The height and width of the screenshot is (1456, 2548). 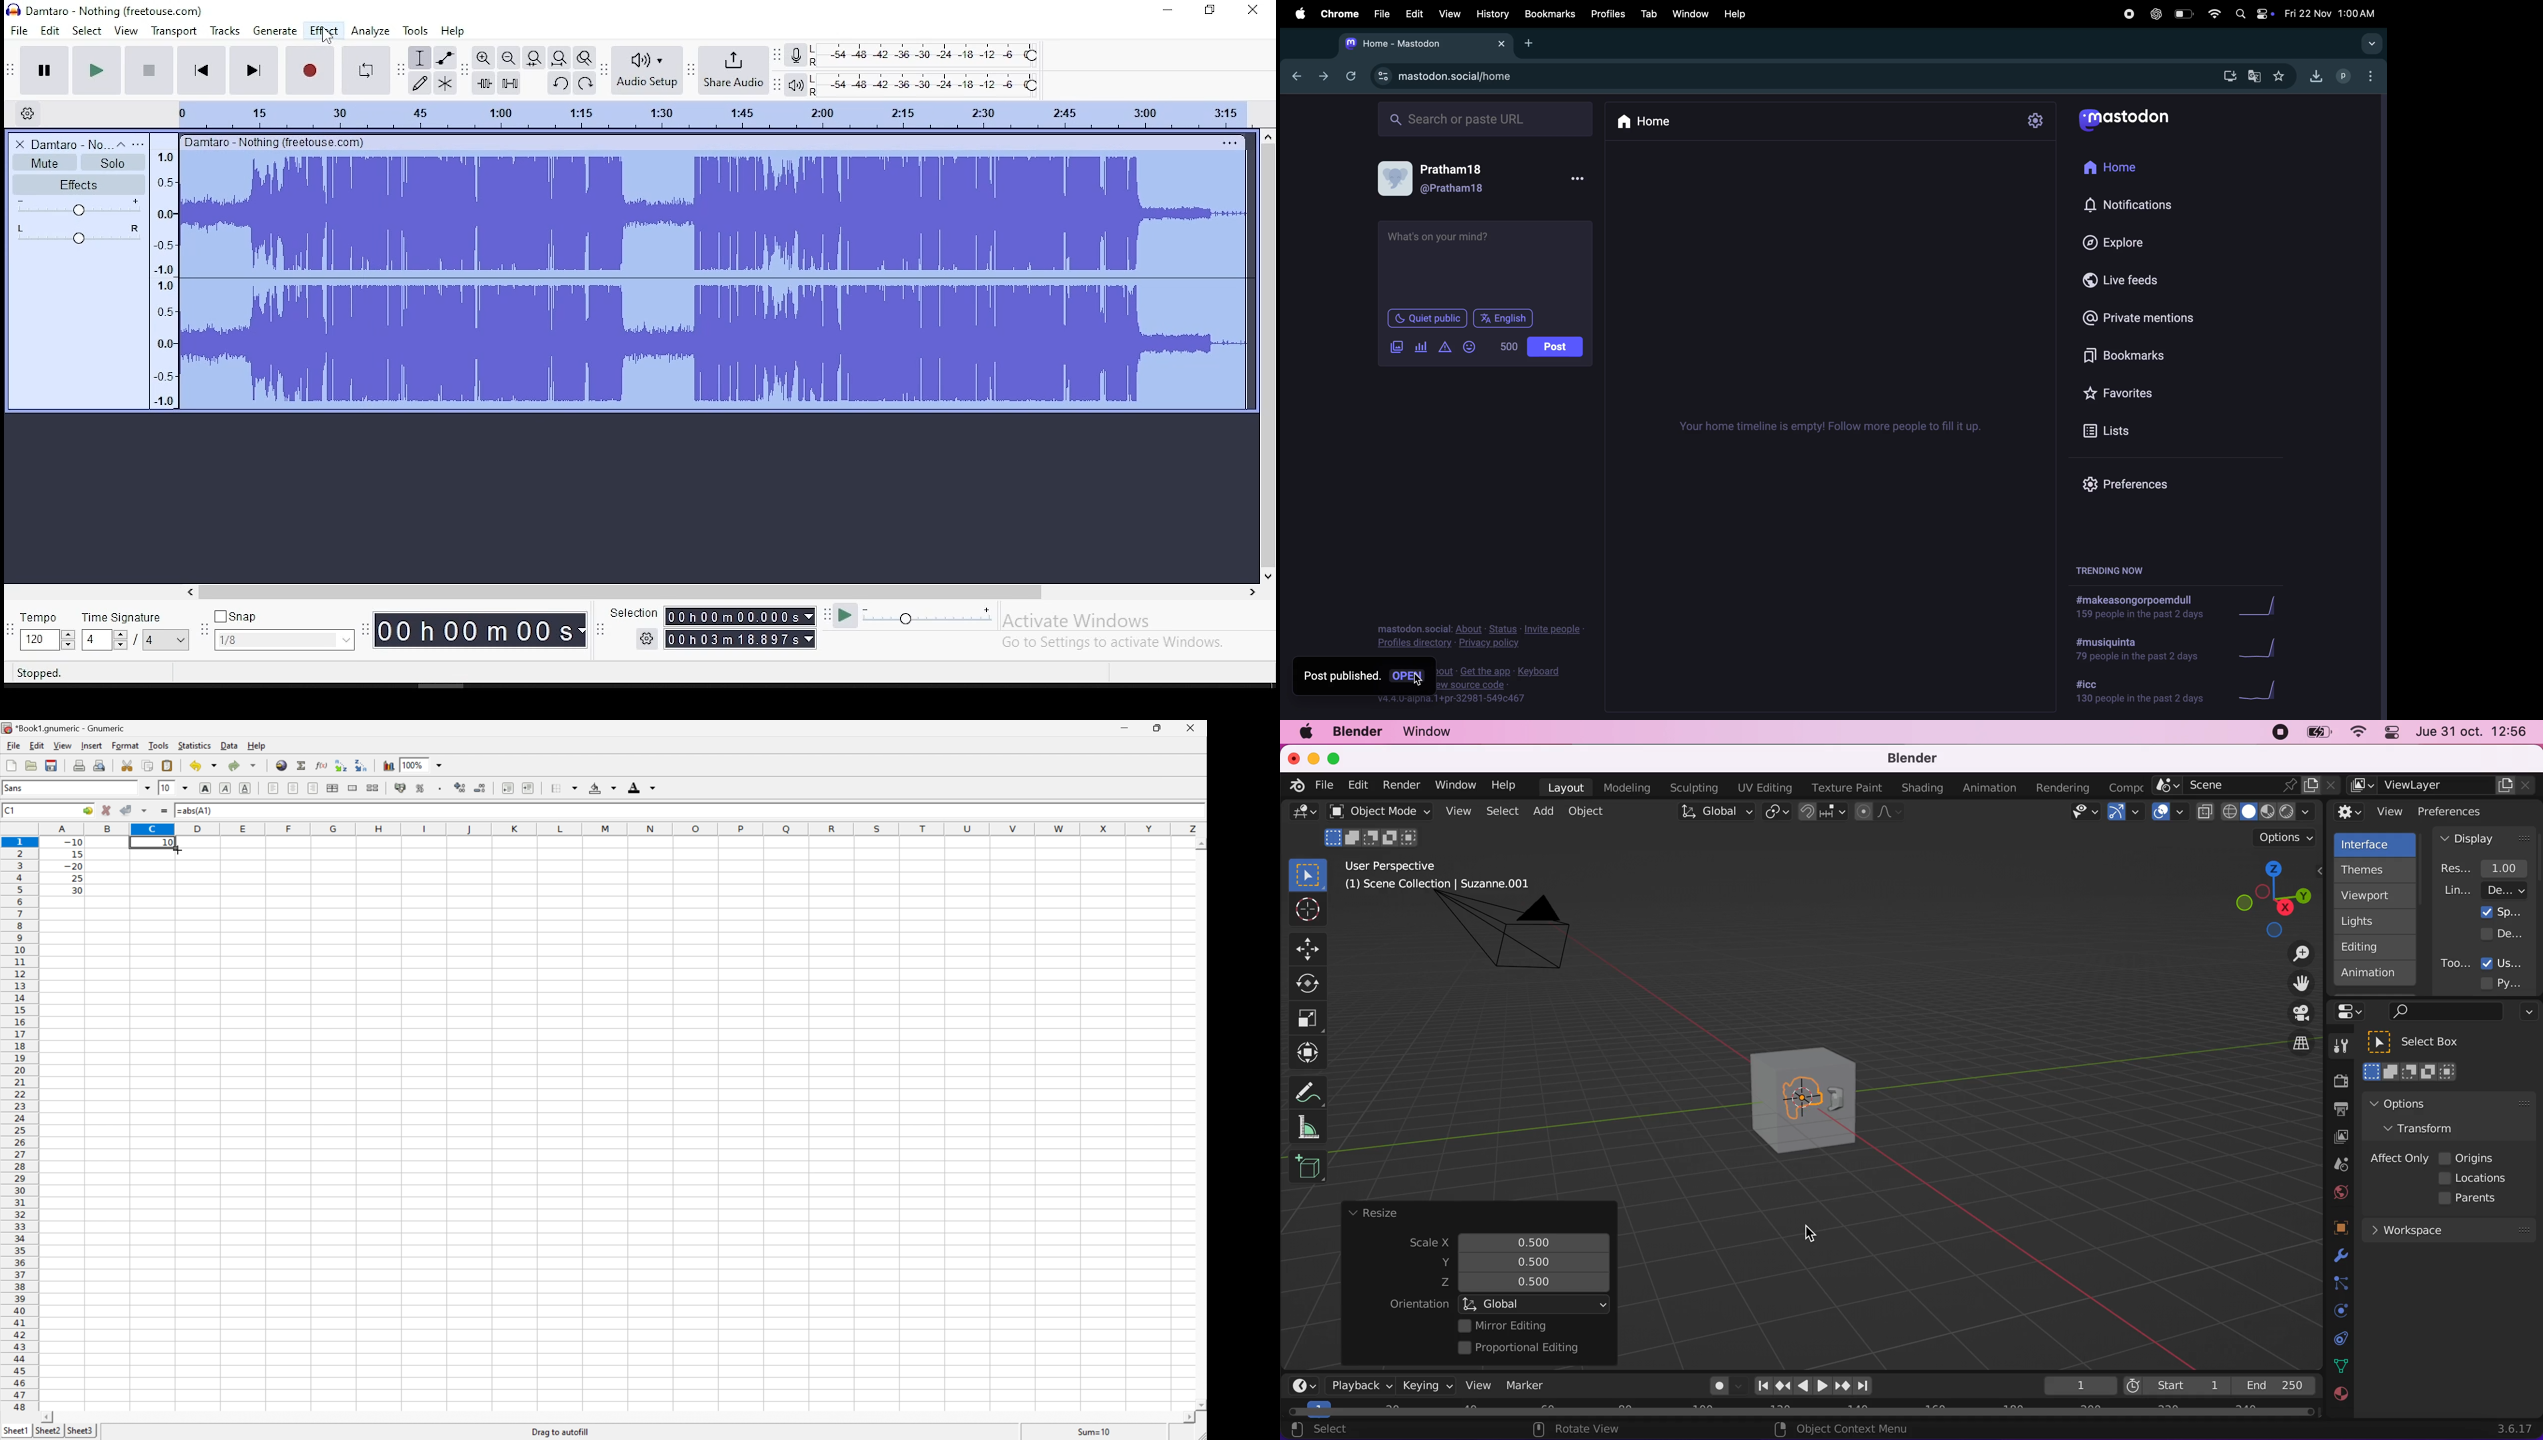 I want to click on 10, so click(x=168, y=841).